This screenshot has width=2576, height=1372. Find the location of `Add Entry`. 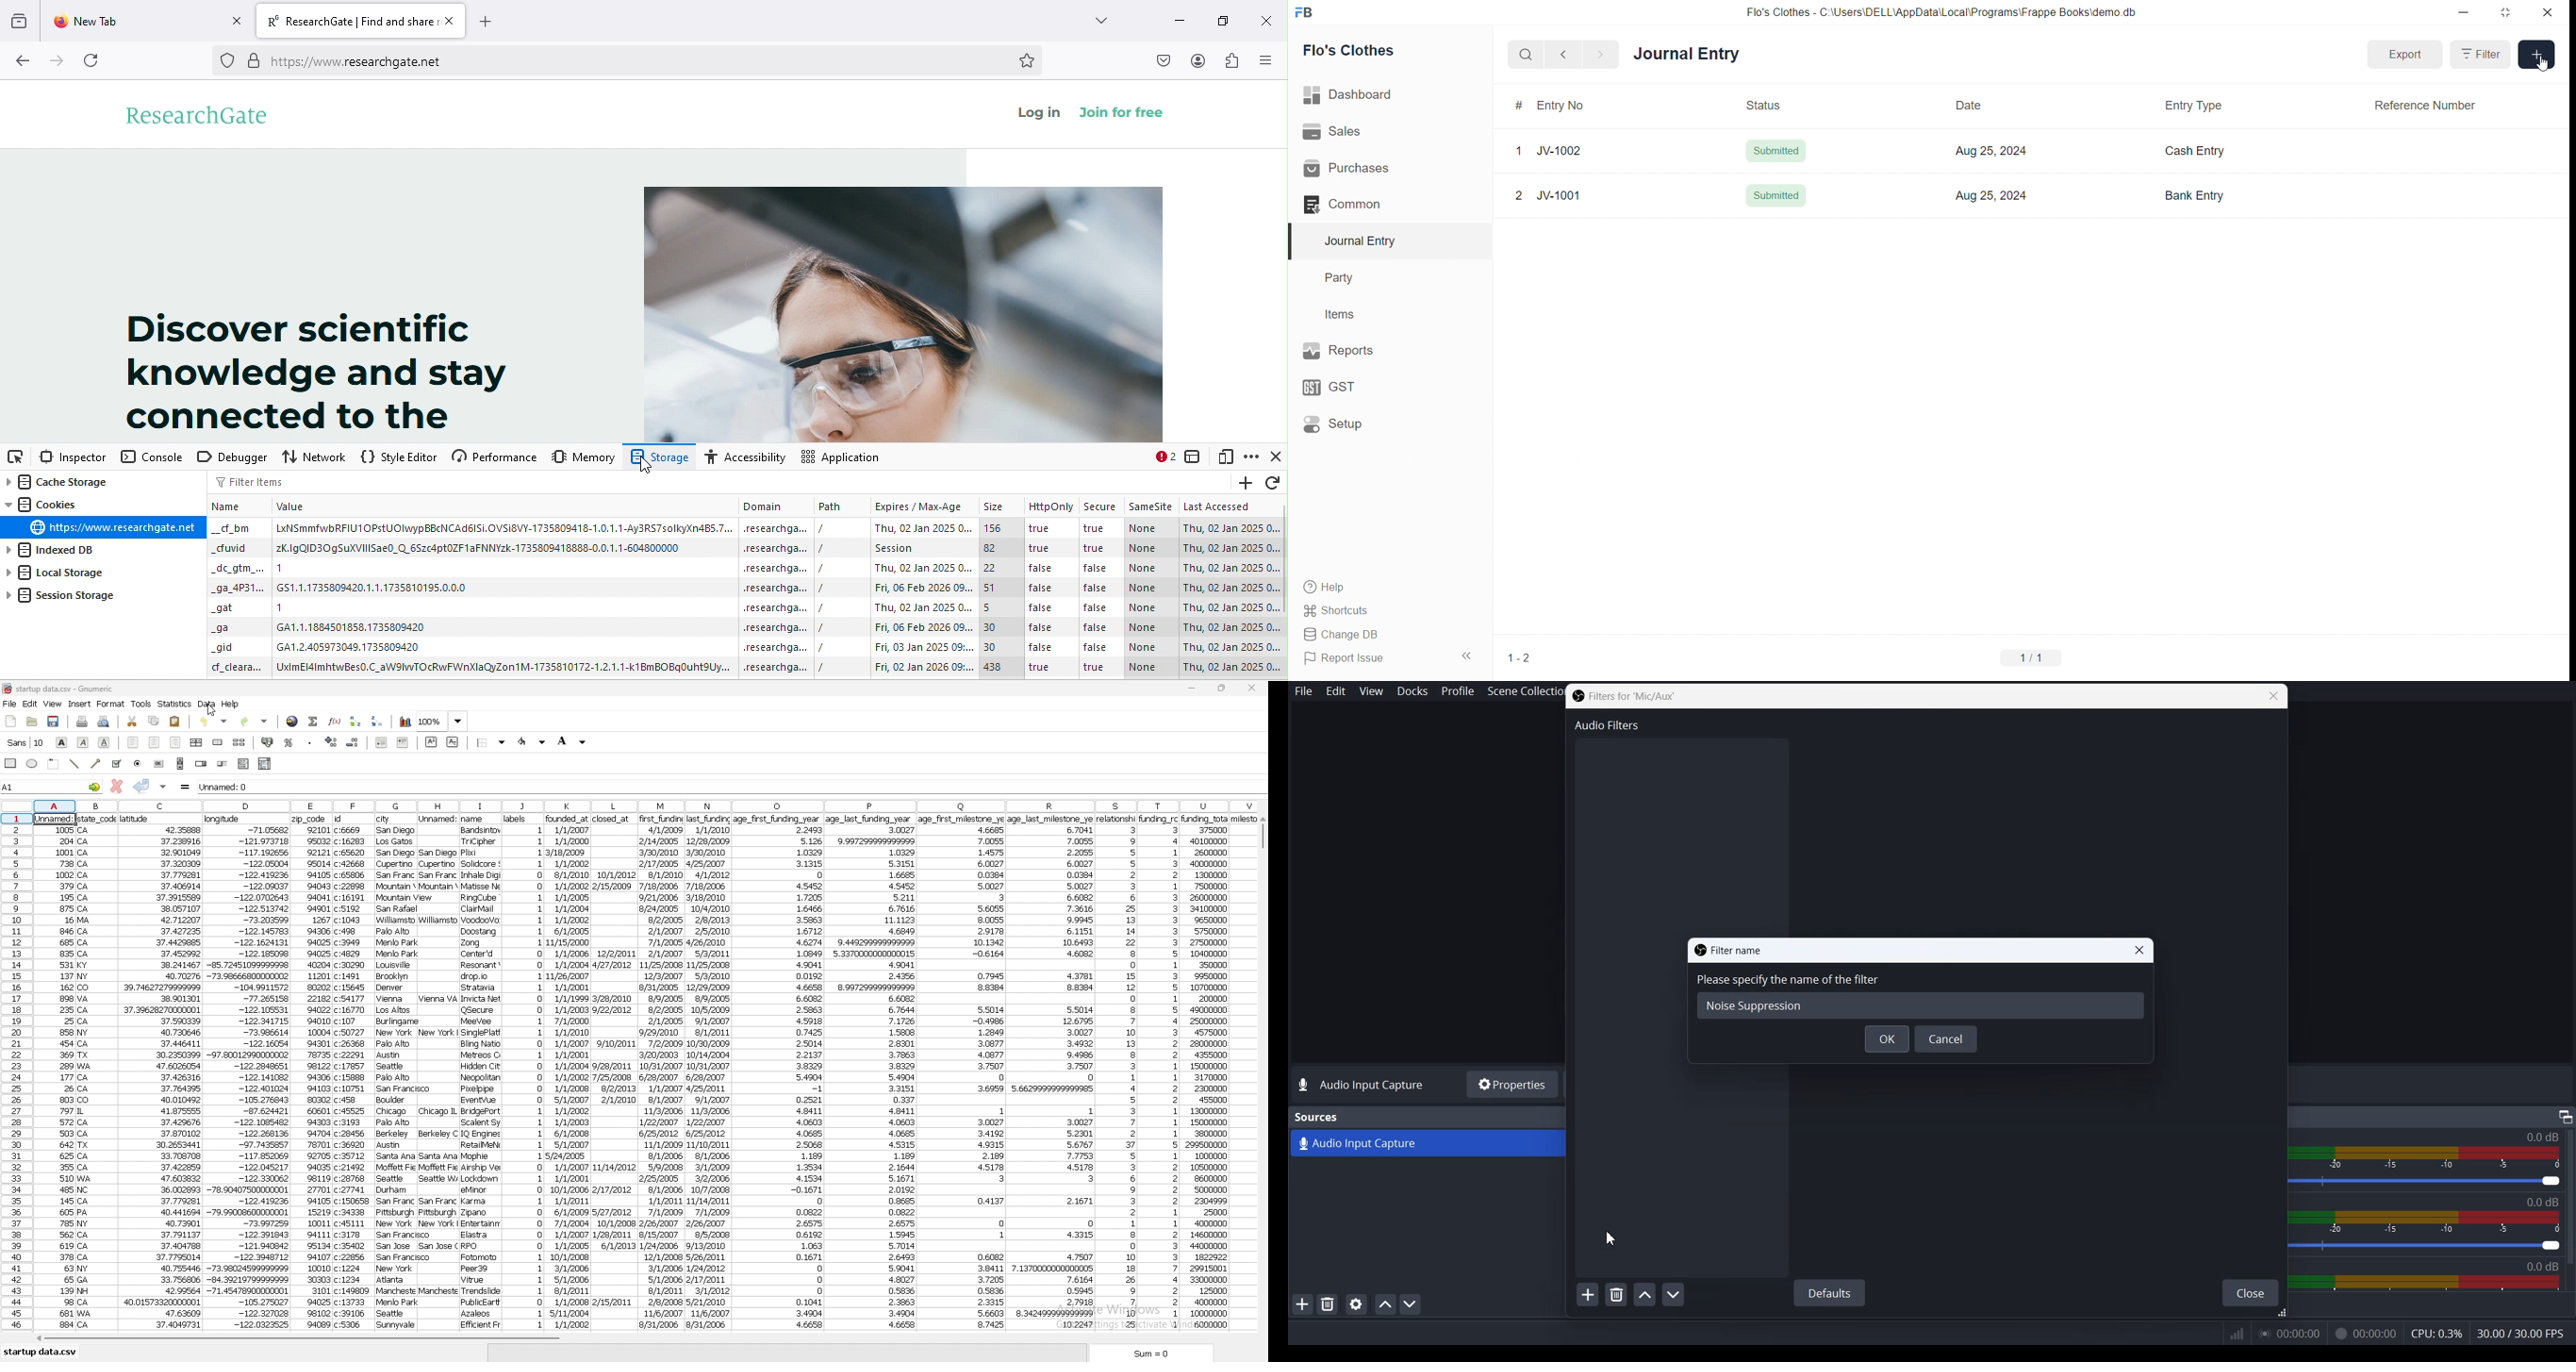

Add Entry is located at coordinates (2537, 55).